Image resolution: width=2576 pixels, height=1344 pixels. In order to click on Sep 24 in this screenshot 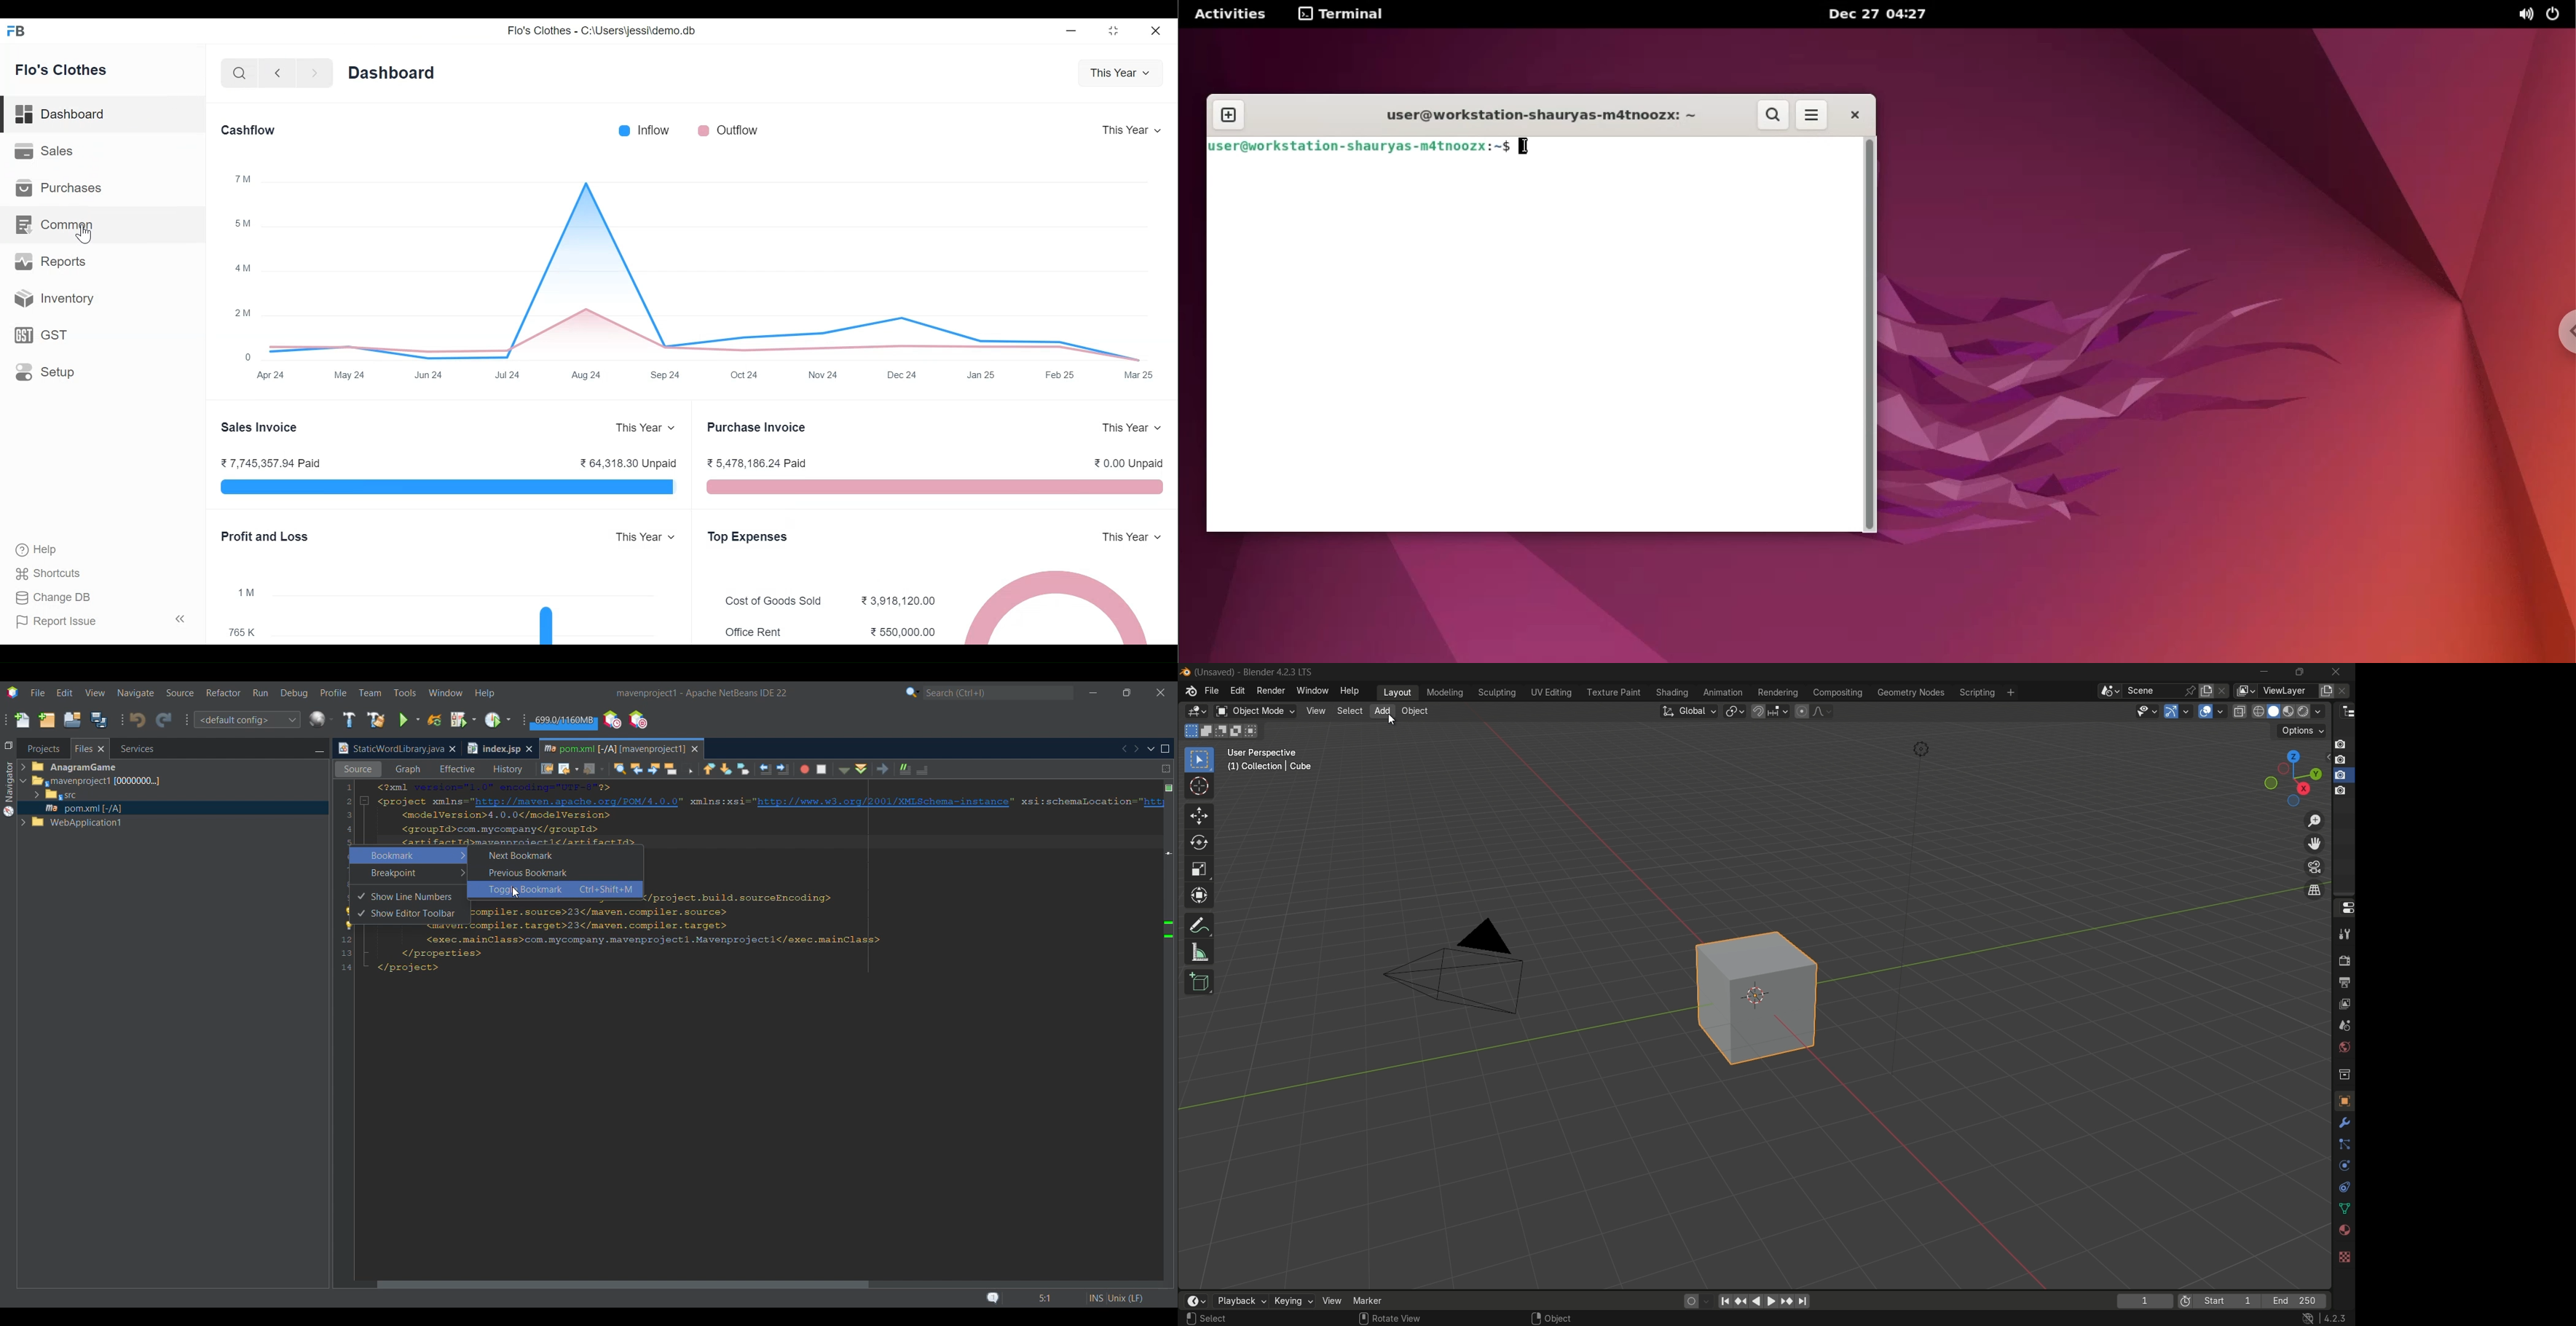, I will do `click(666, 374)`.